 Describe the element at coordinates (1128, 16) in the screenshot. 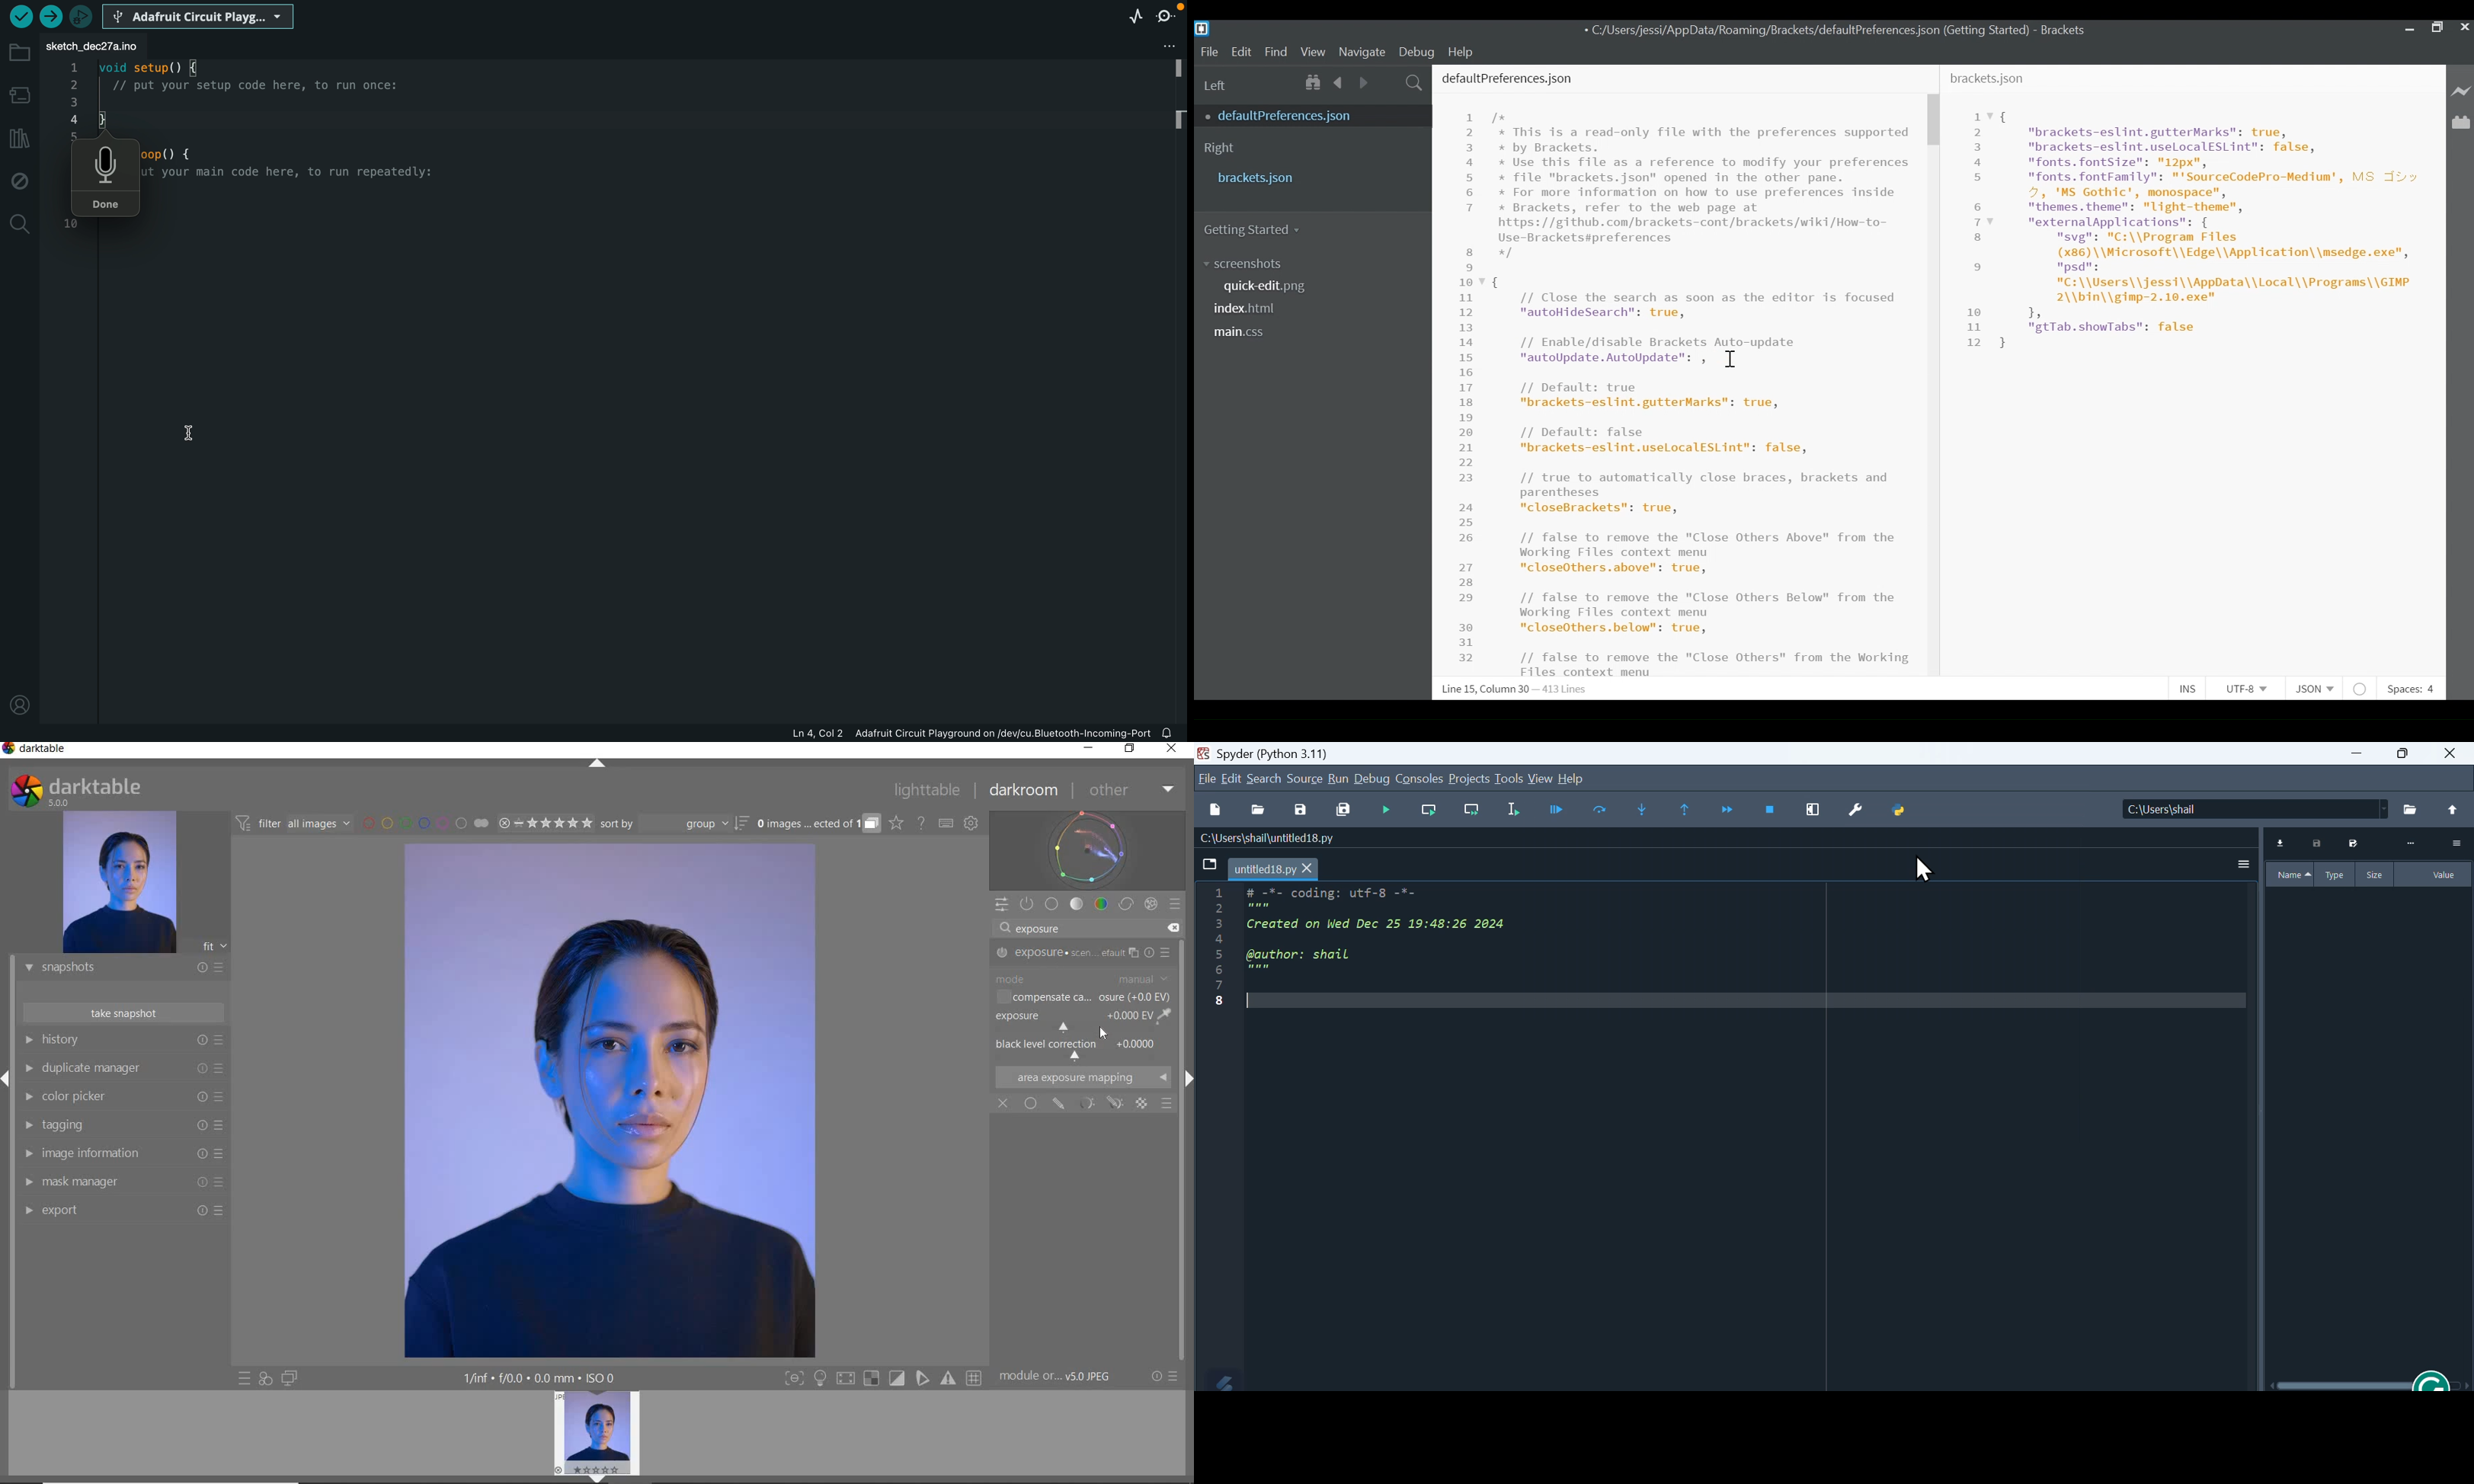

I see `serial plotter` at that location.